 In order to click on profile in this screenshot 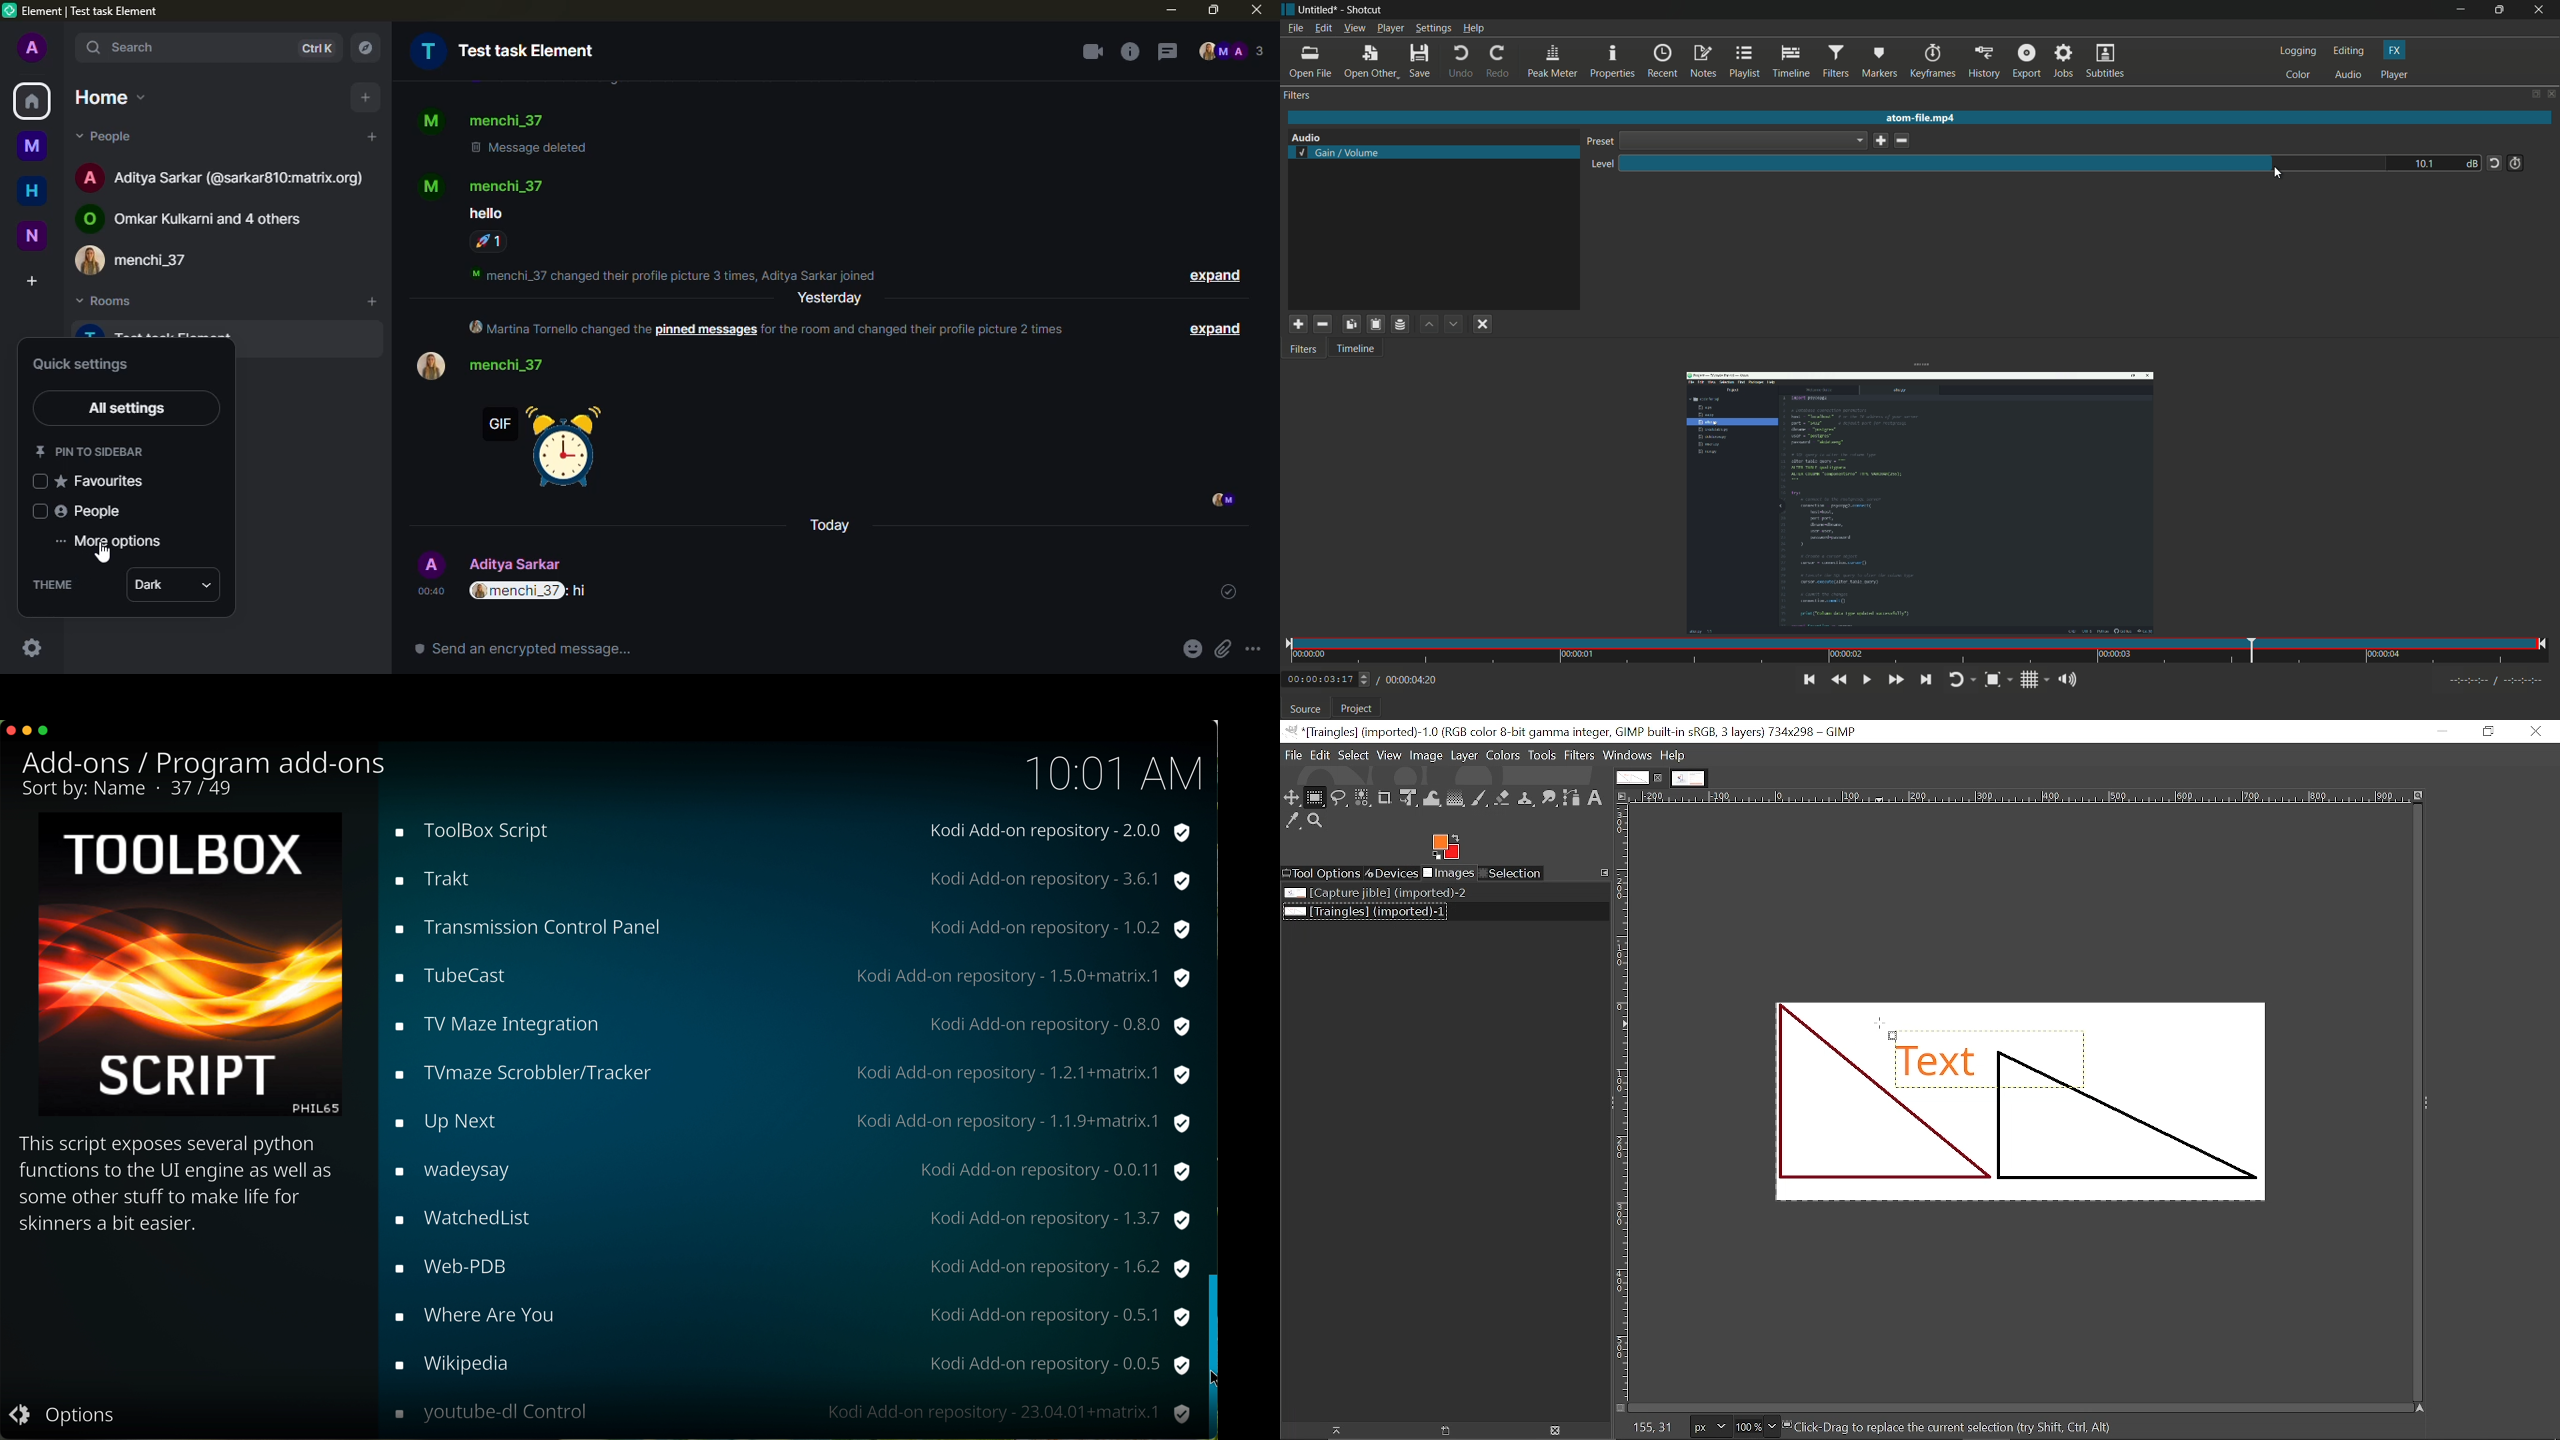, I will do `click(31, 49)`.